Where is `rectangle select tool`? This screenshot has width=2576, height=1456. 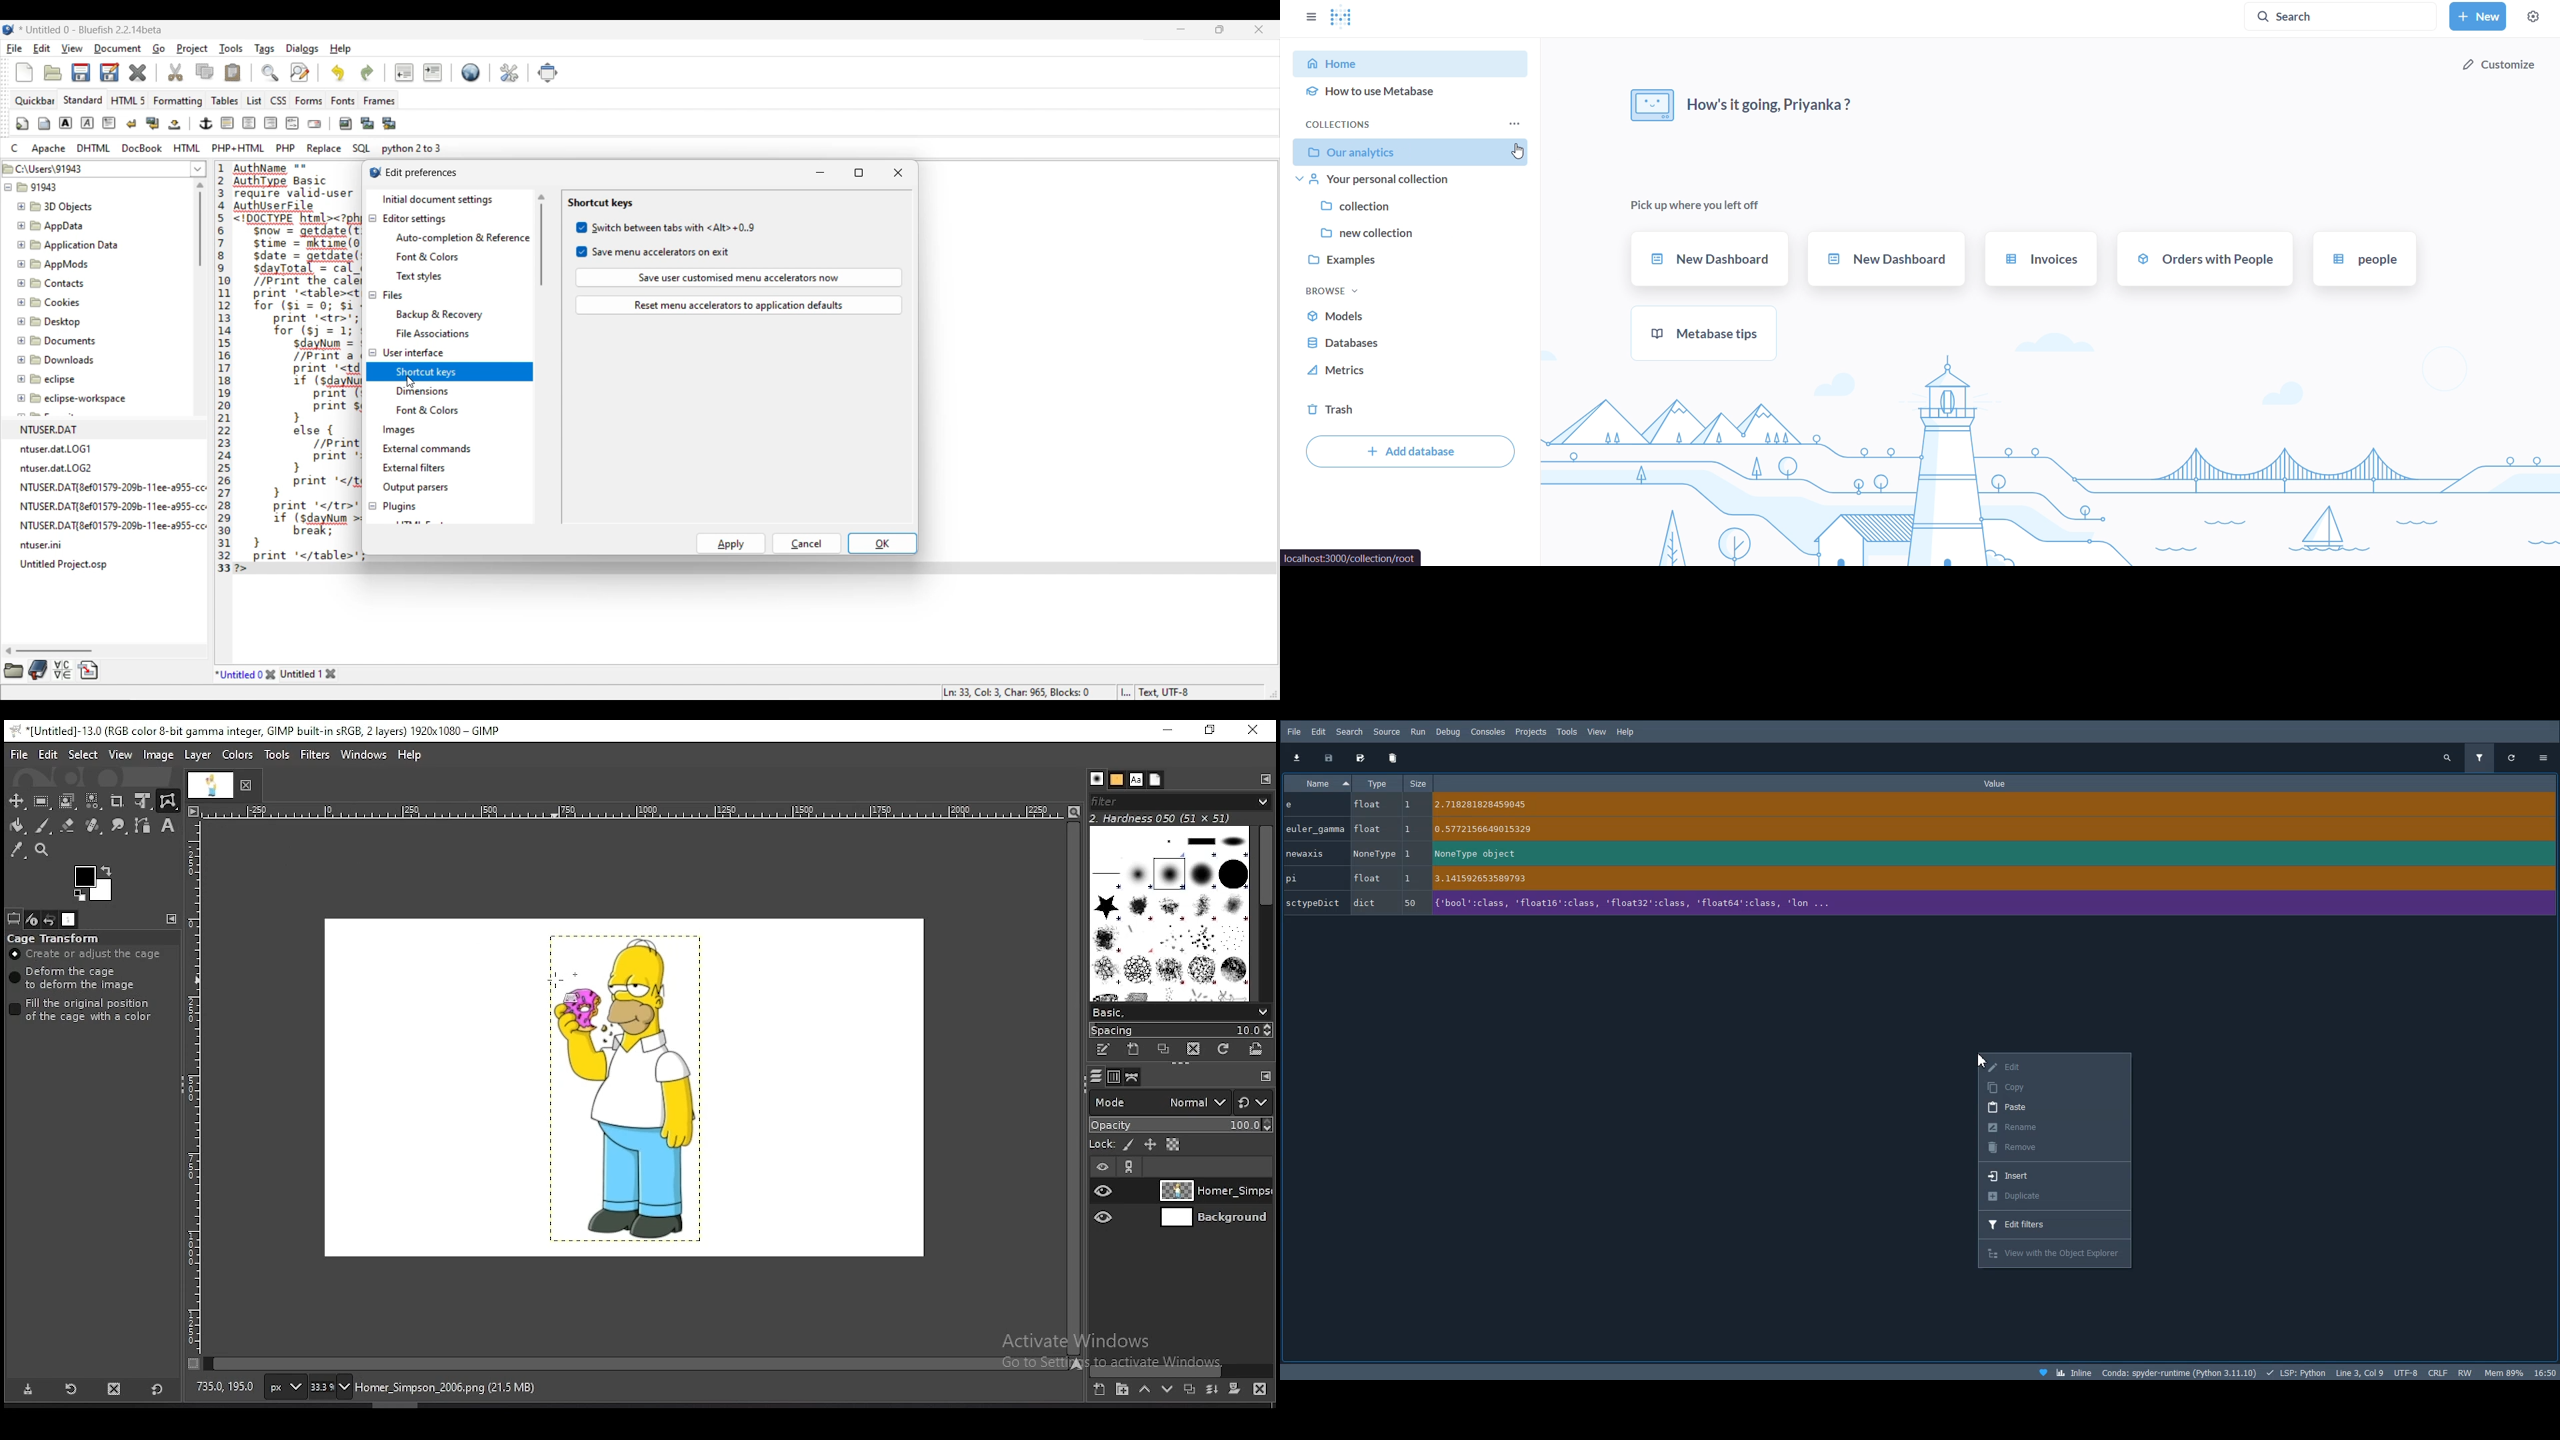 rectangle select tool is located at coordinates (42, 801).